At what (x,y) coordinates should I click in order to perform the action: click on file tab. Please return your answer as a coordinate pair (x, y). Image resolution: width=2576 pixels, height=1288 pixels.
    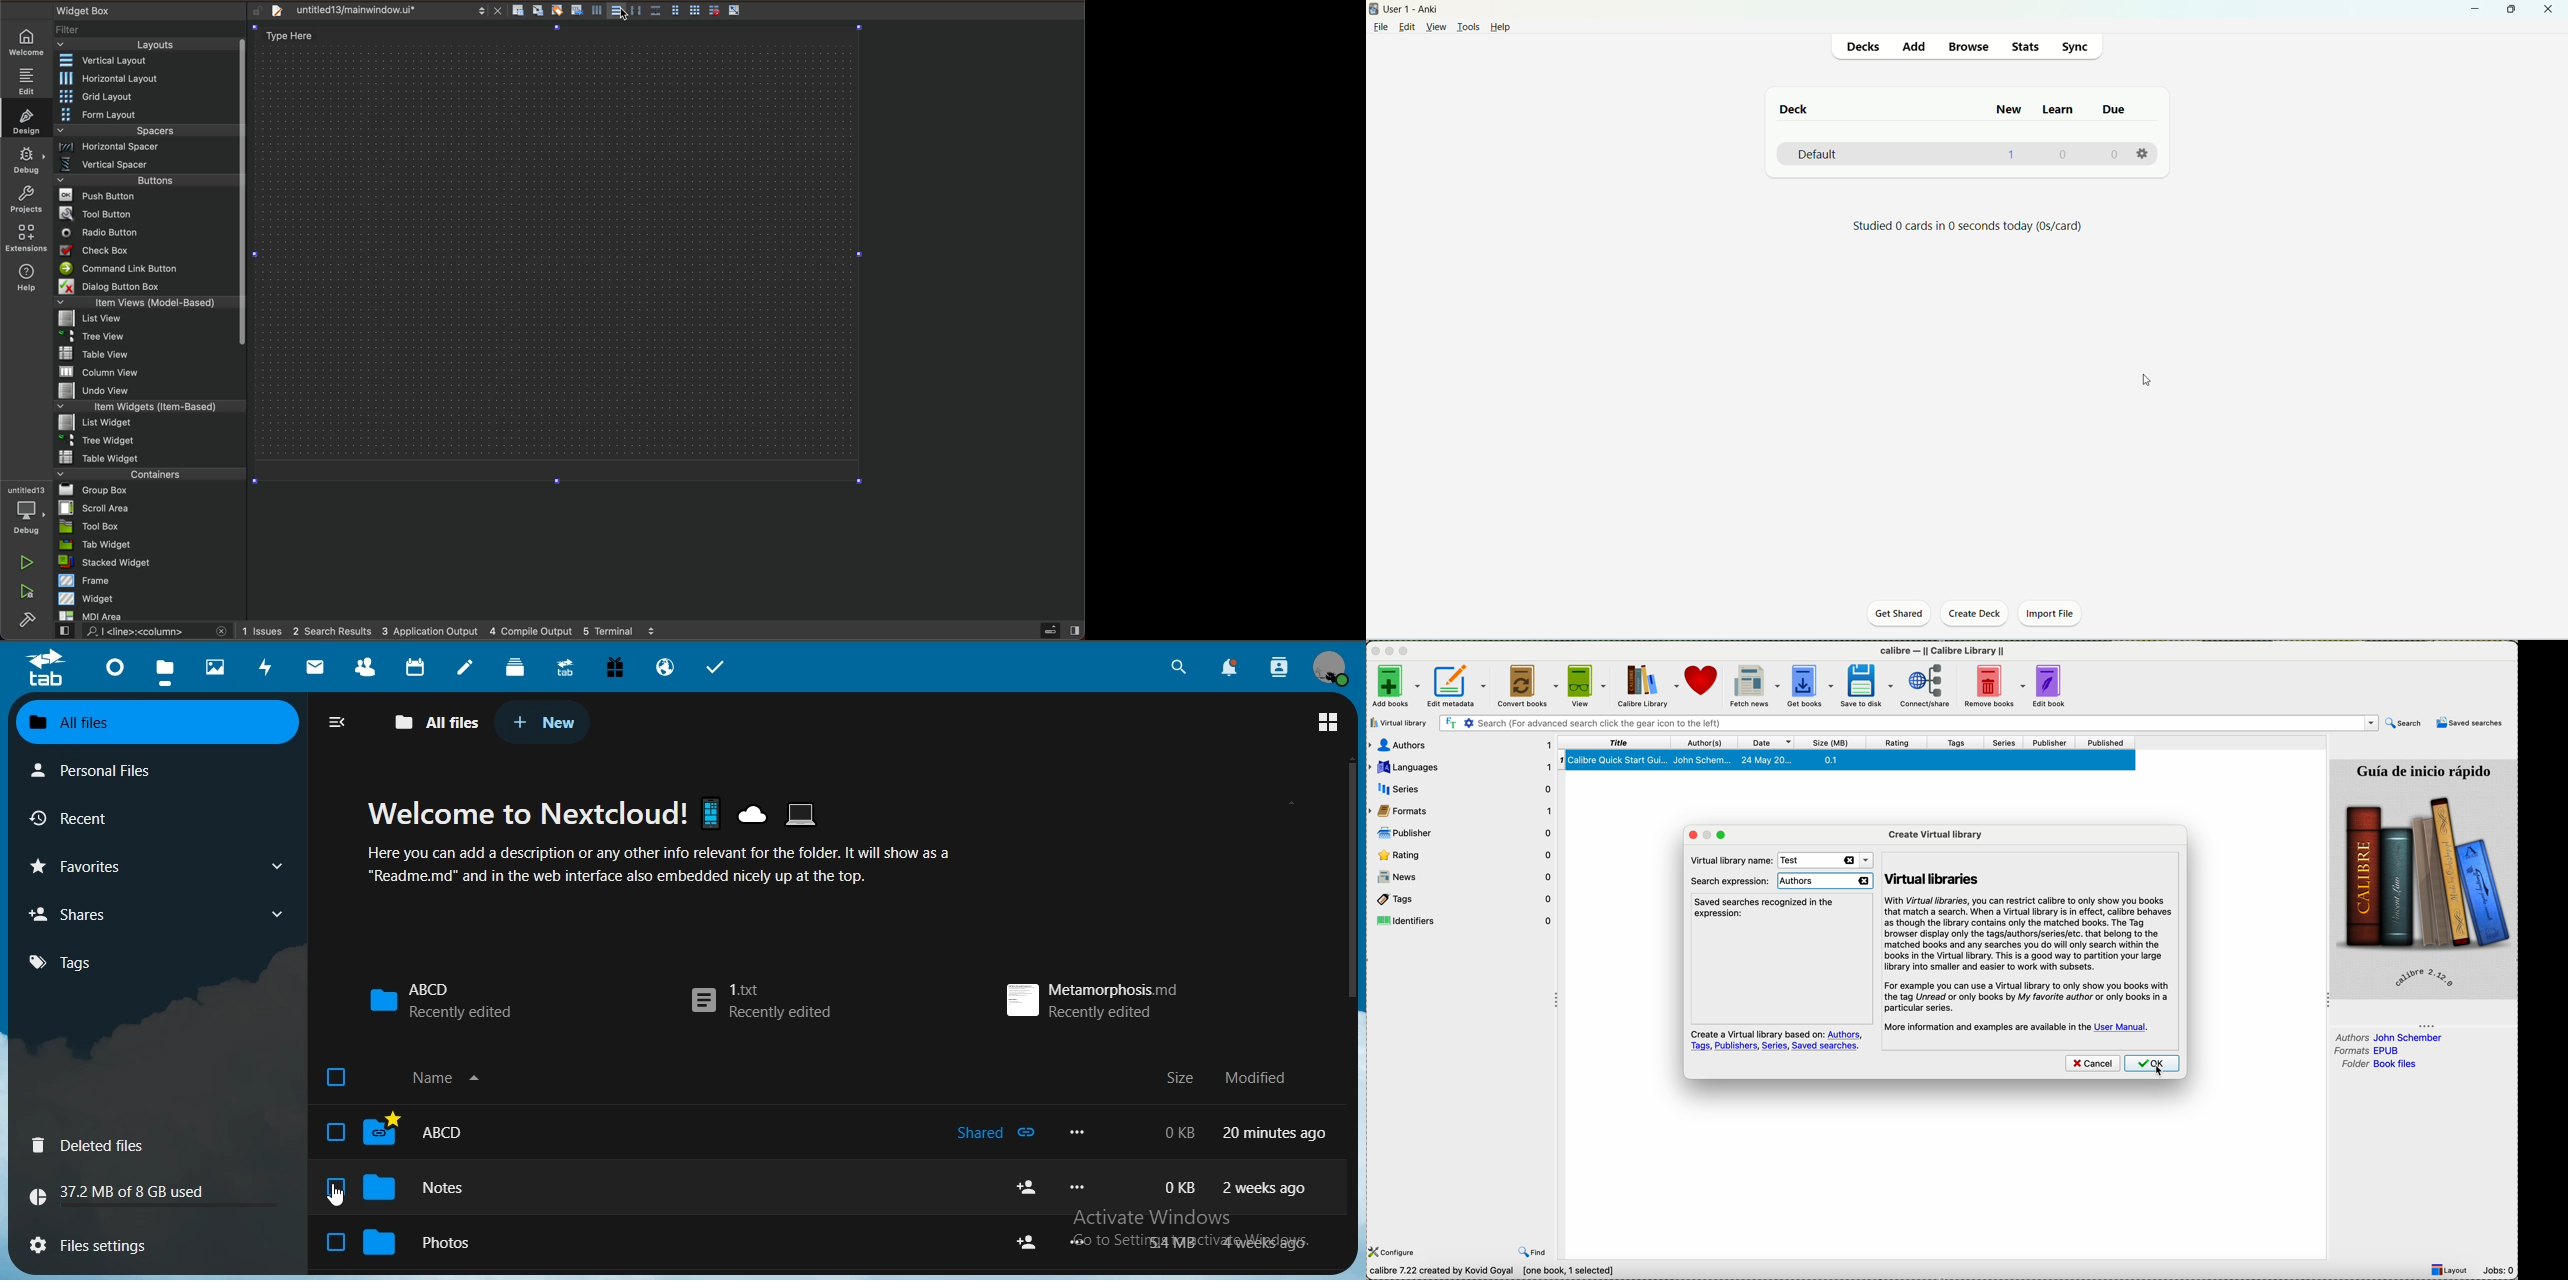
    Looking at the image, I should click on (383, 12).